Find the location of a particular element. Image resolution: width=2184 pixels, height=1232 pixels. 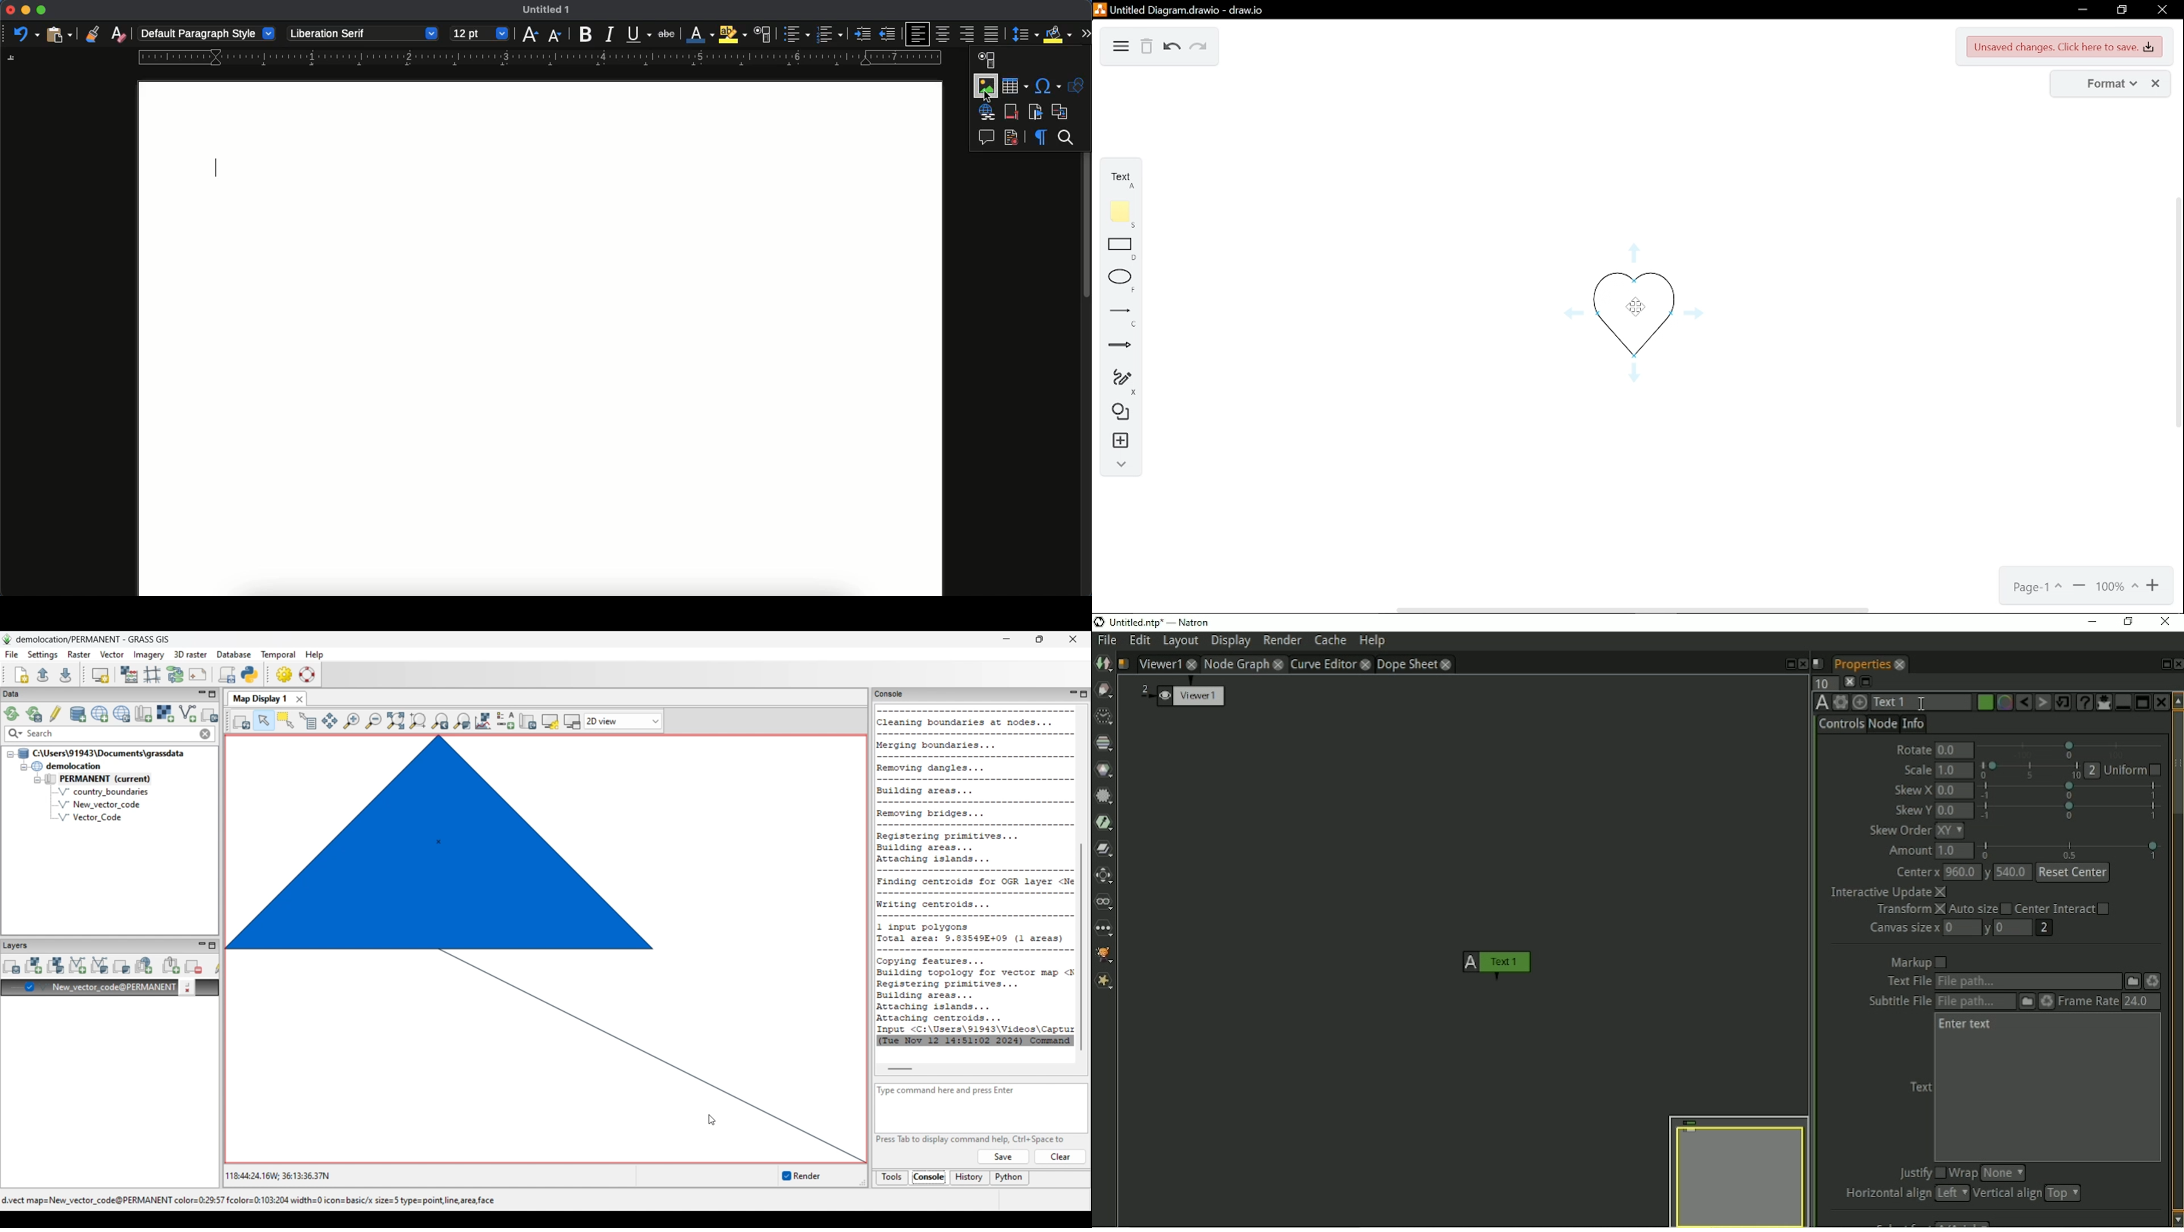

24 is located at coordinates (2141, 1002).